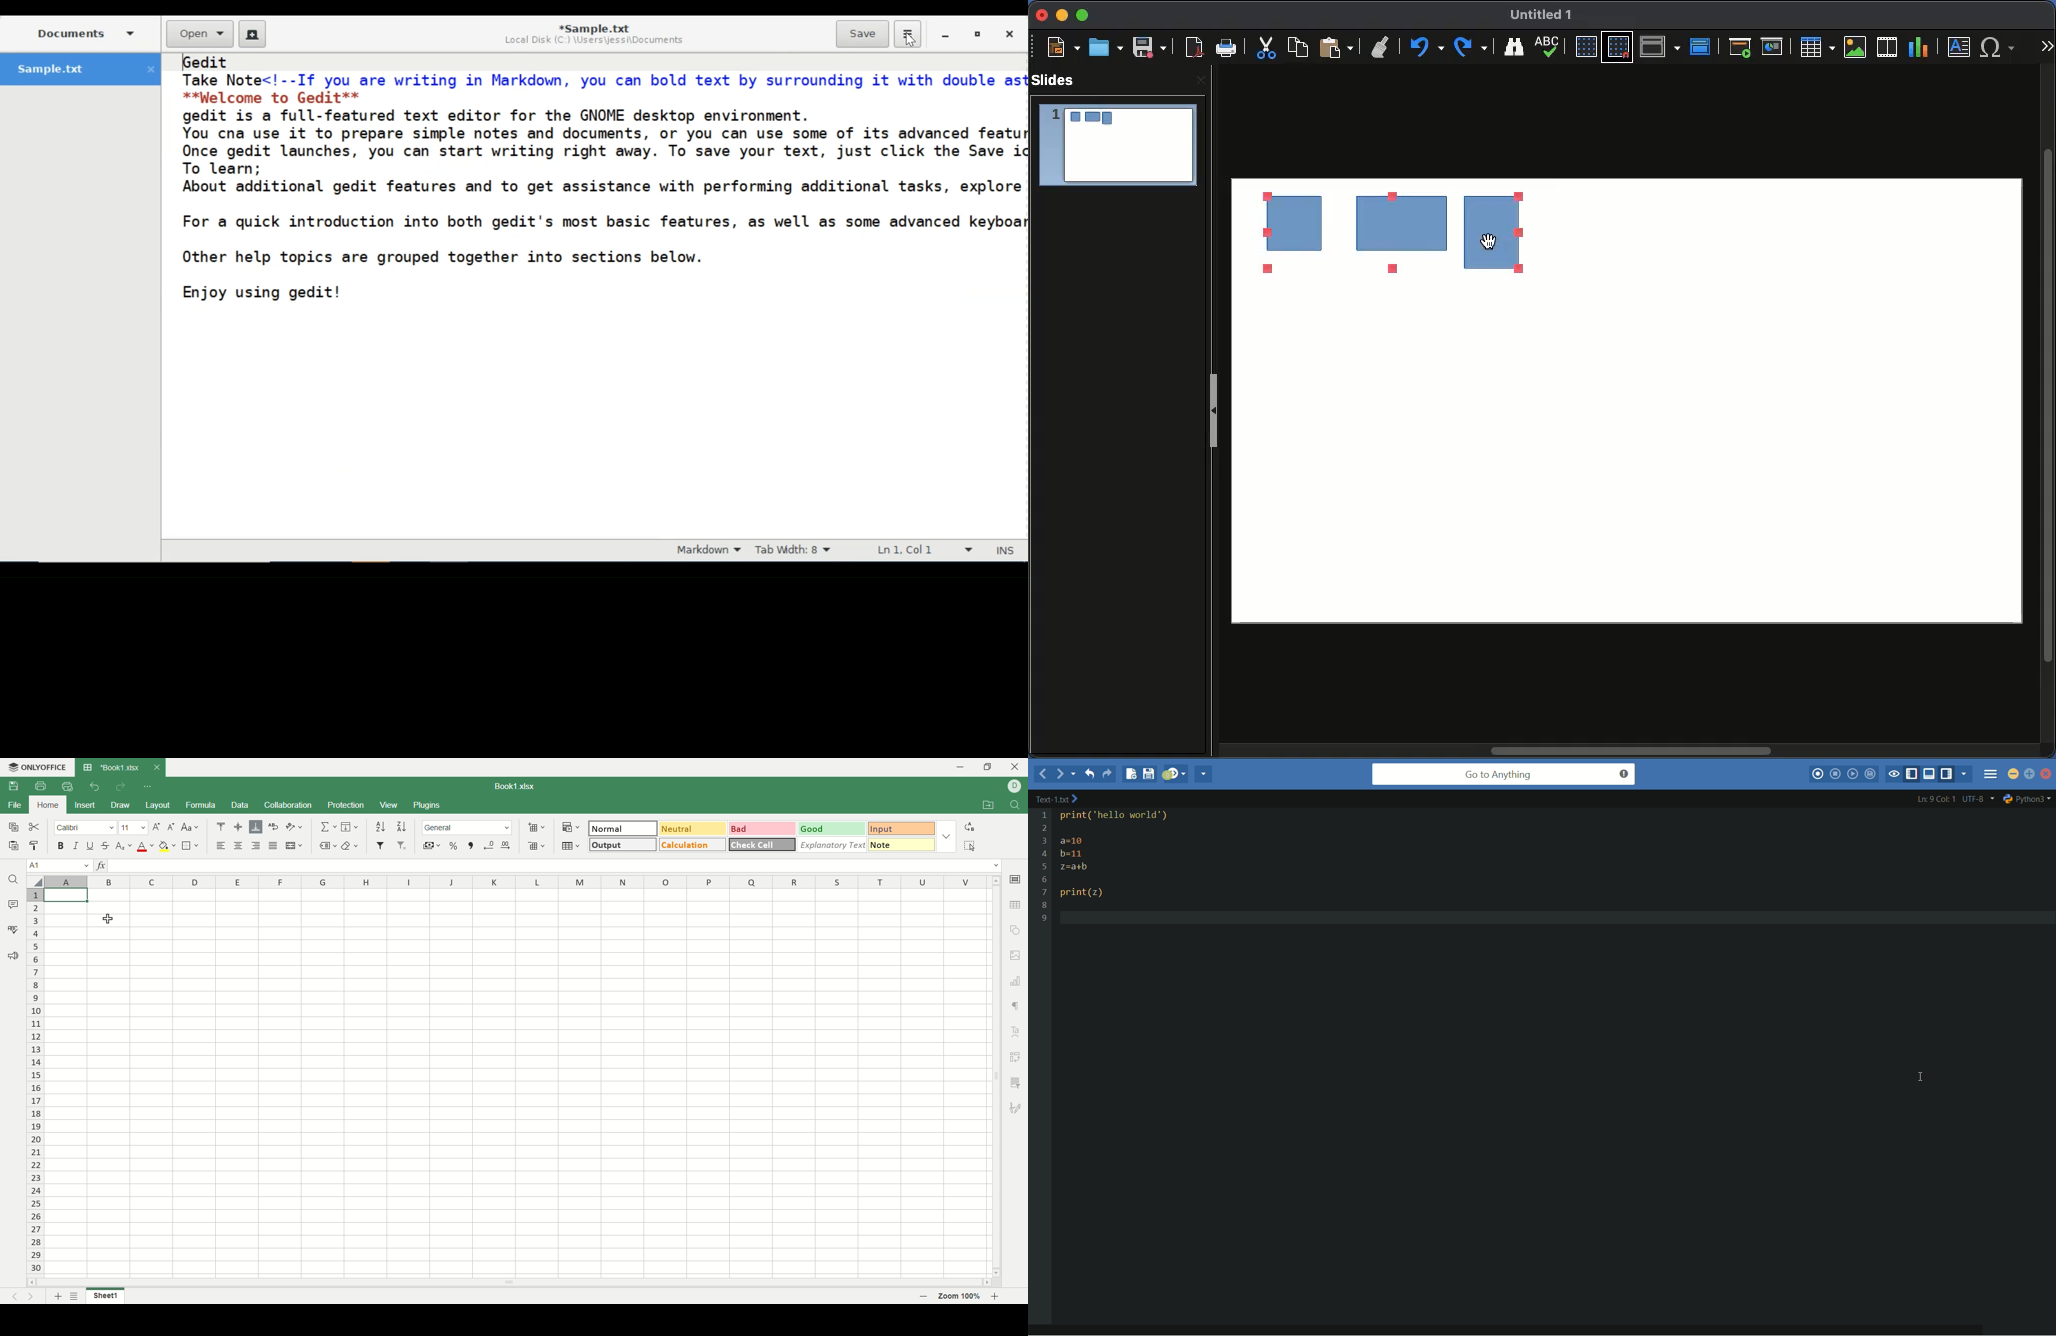  What do you see at coordinates (2046, 41) in the screenshot?
I see `More` at bounding box center [2046, 41].